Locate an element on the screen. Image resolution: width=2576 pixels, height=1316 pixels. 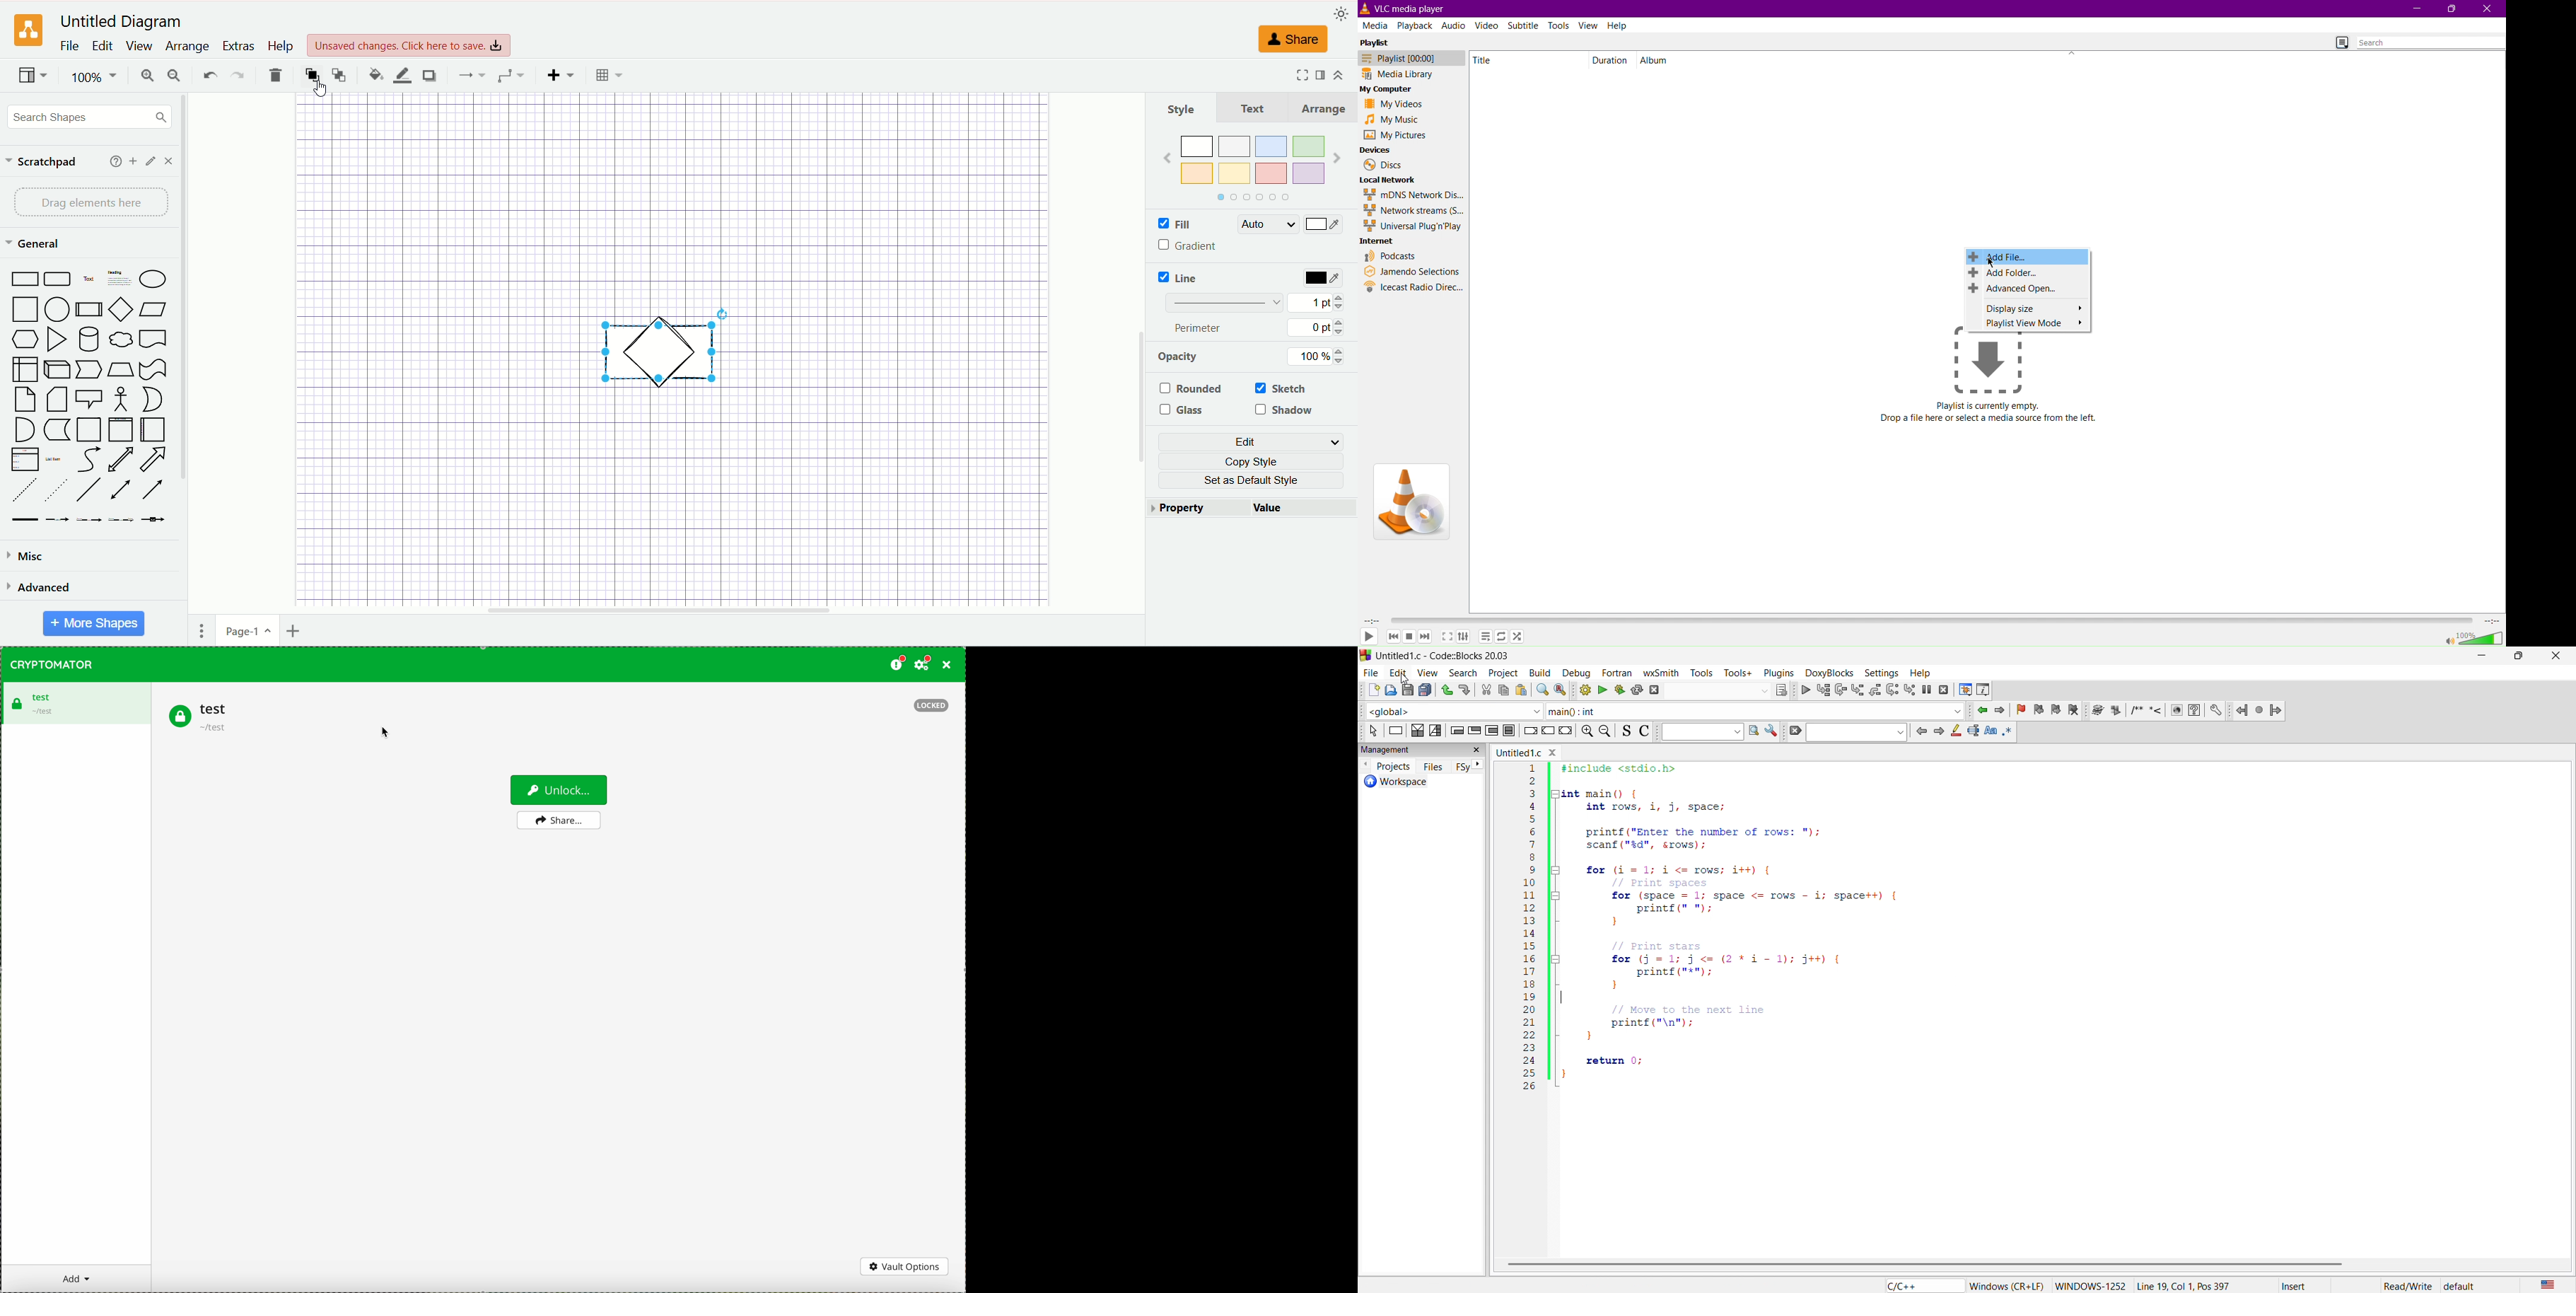
Rounded Rectangle is located at coordinates (58, 279).